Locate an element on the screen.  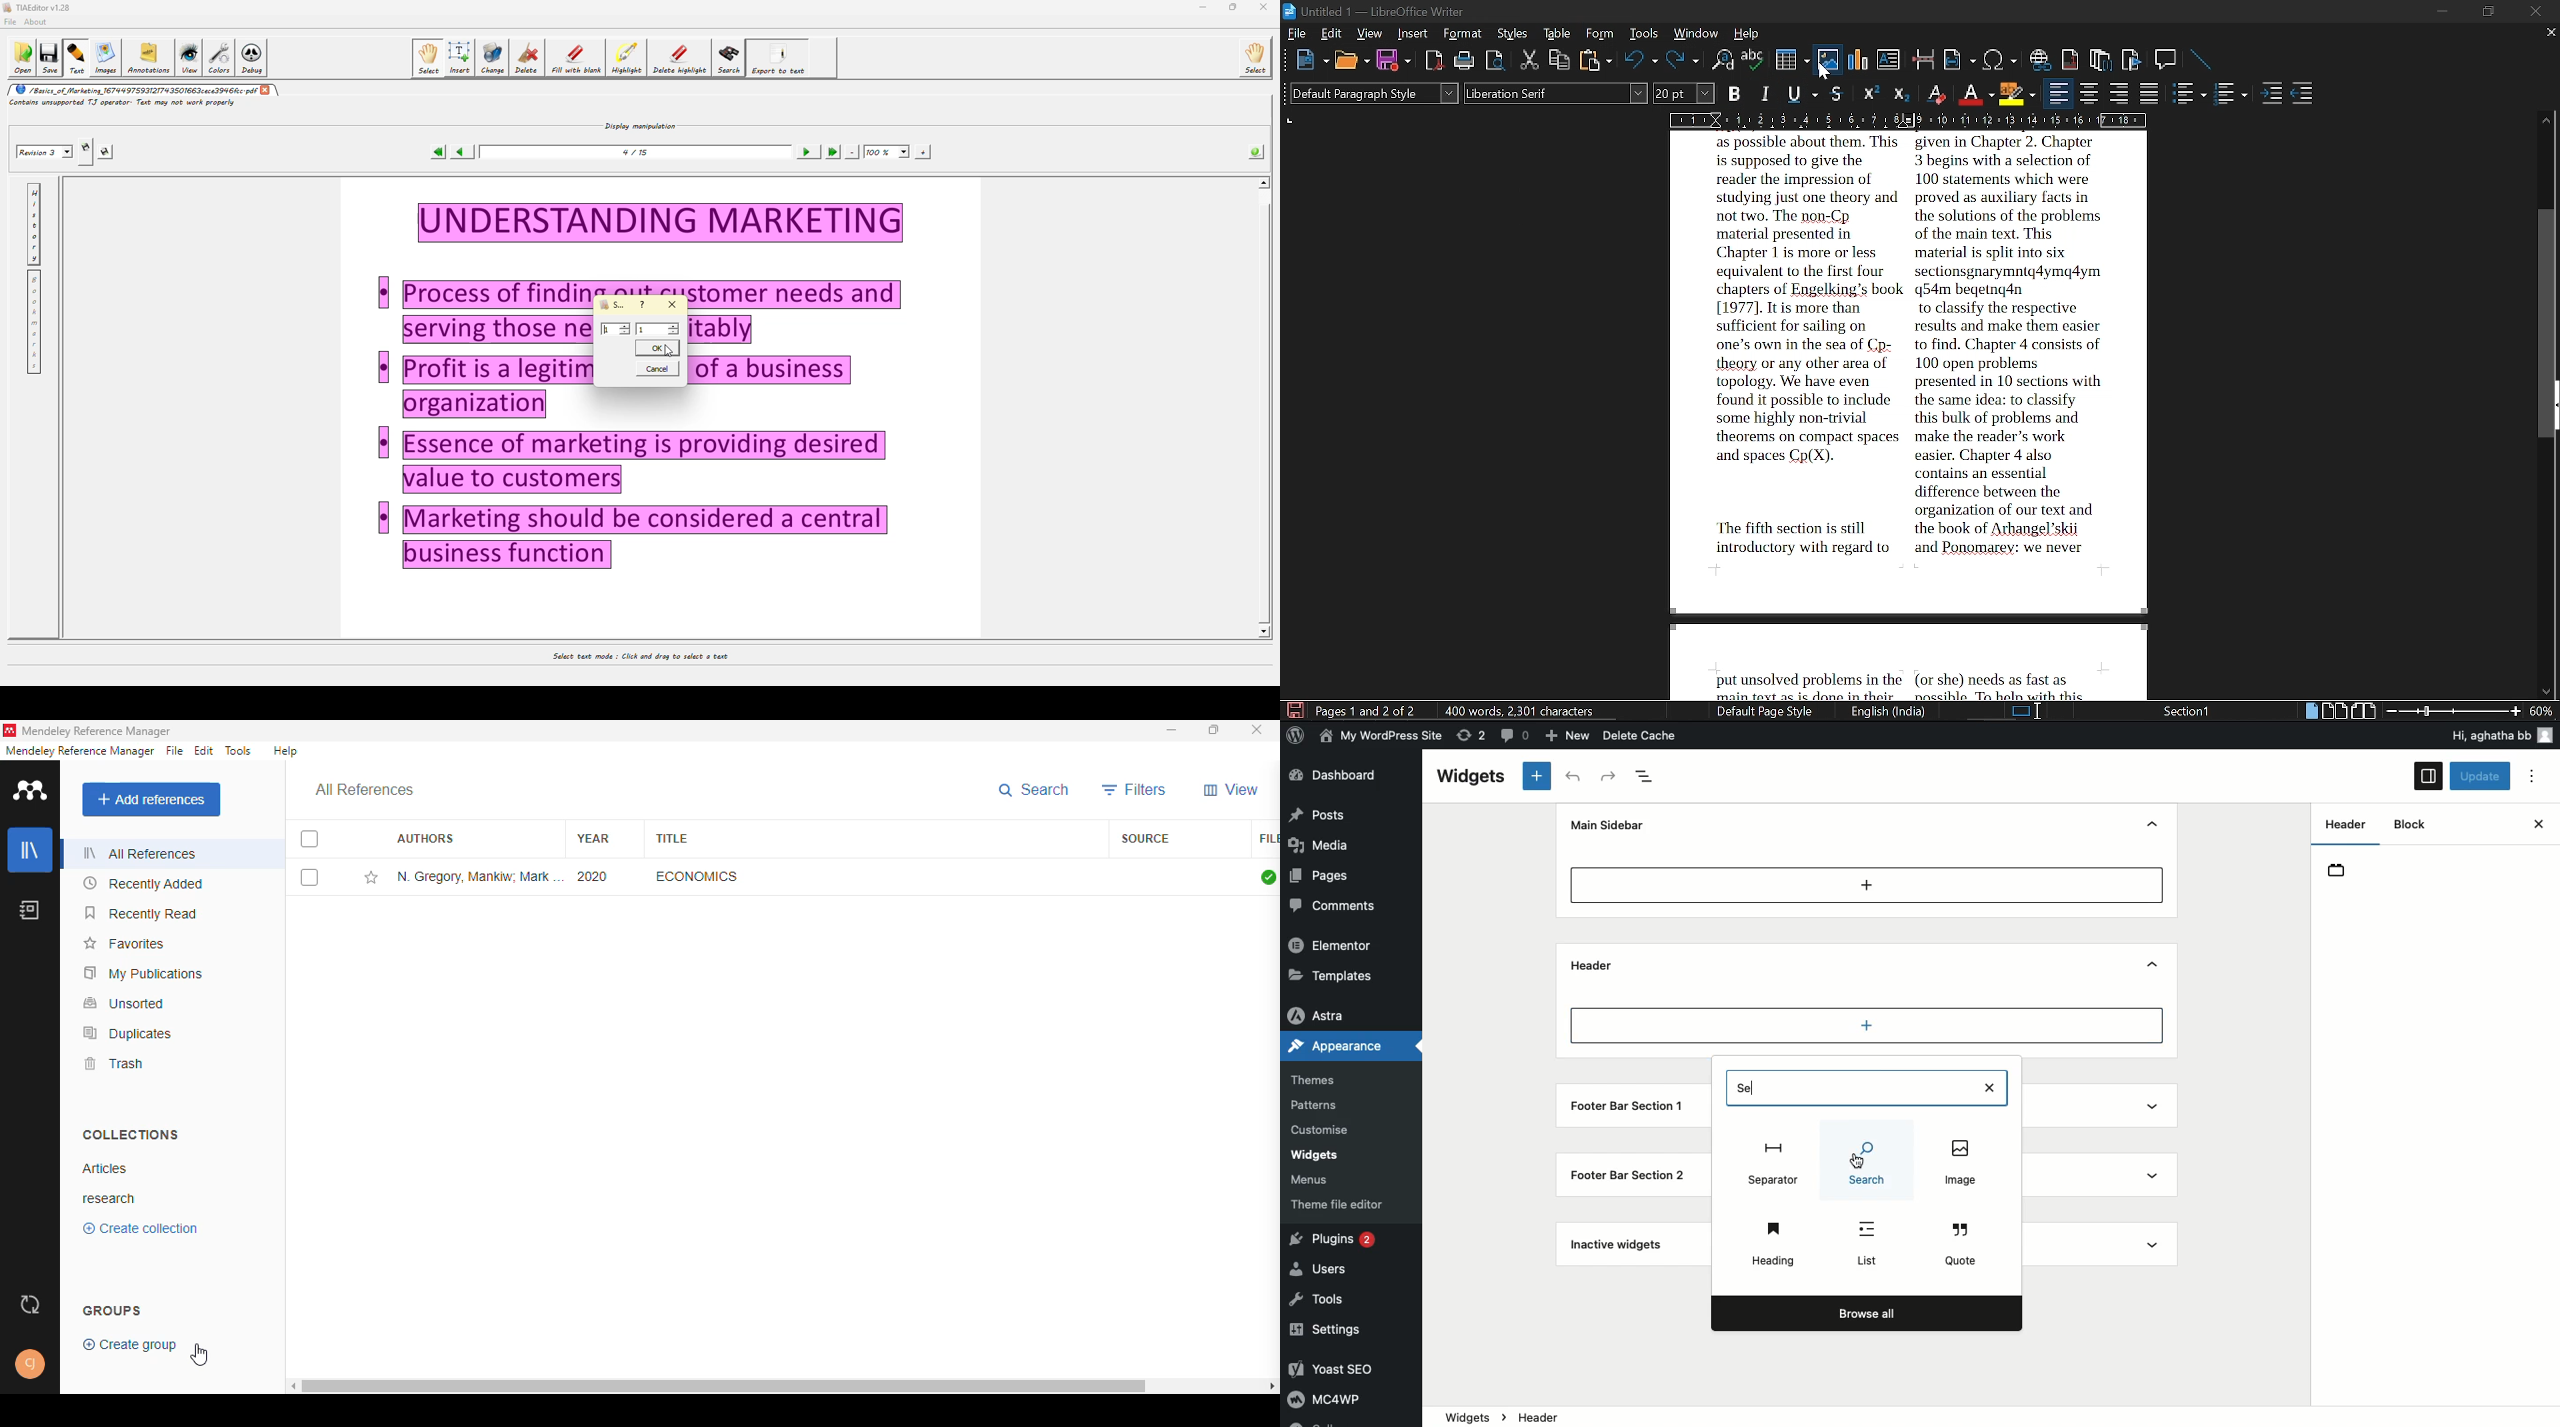
search is located at coordinates (1034, 790).